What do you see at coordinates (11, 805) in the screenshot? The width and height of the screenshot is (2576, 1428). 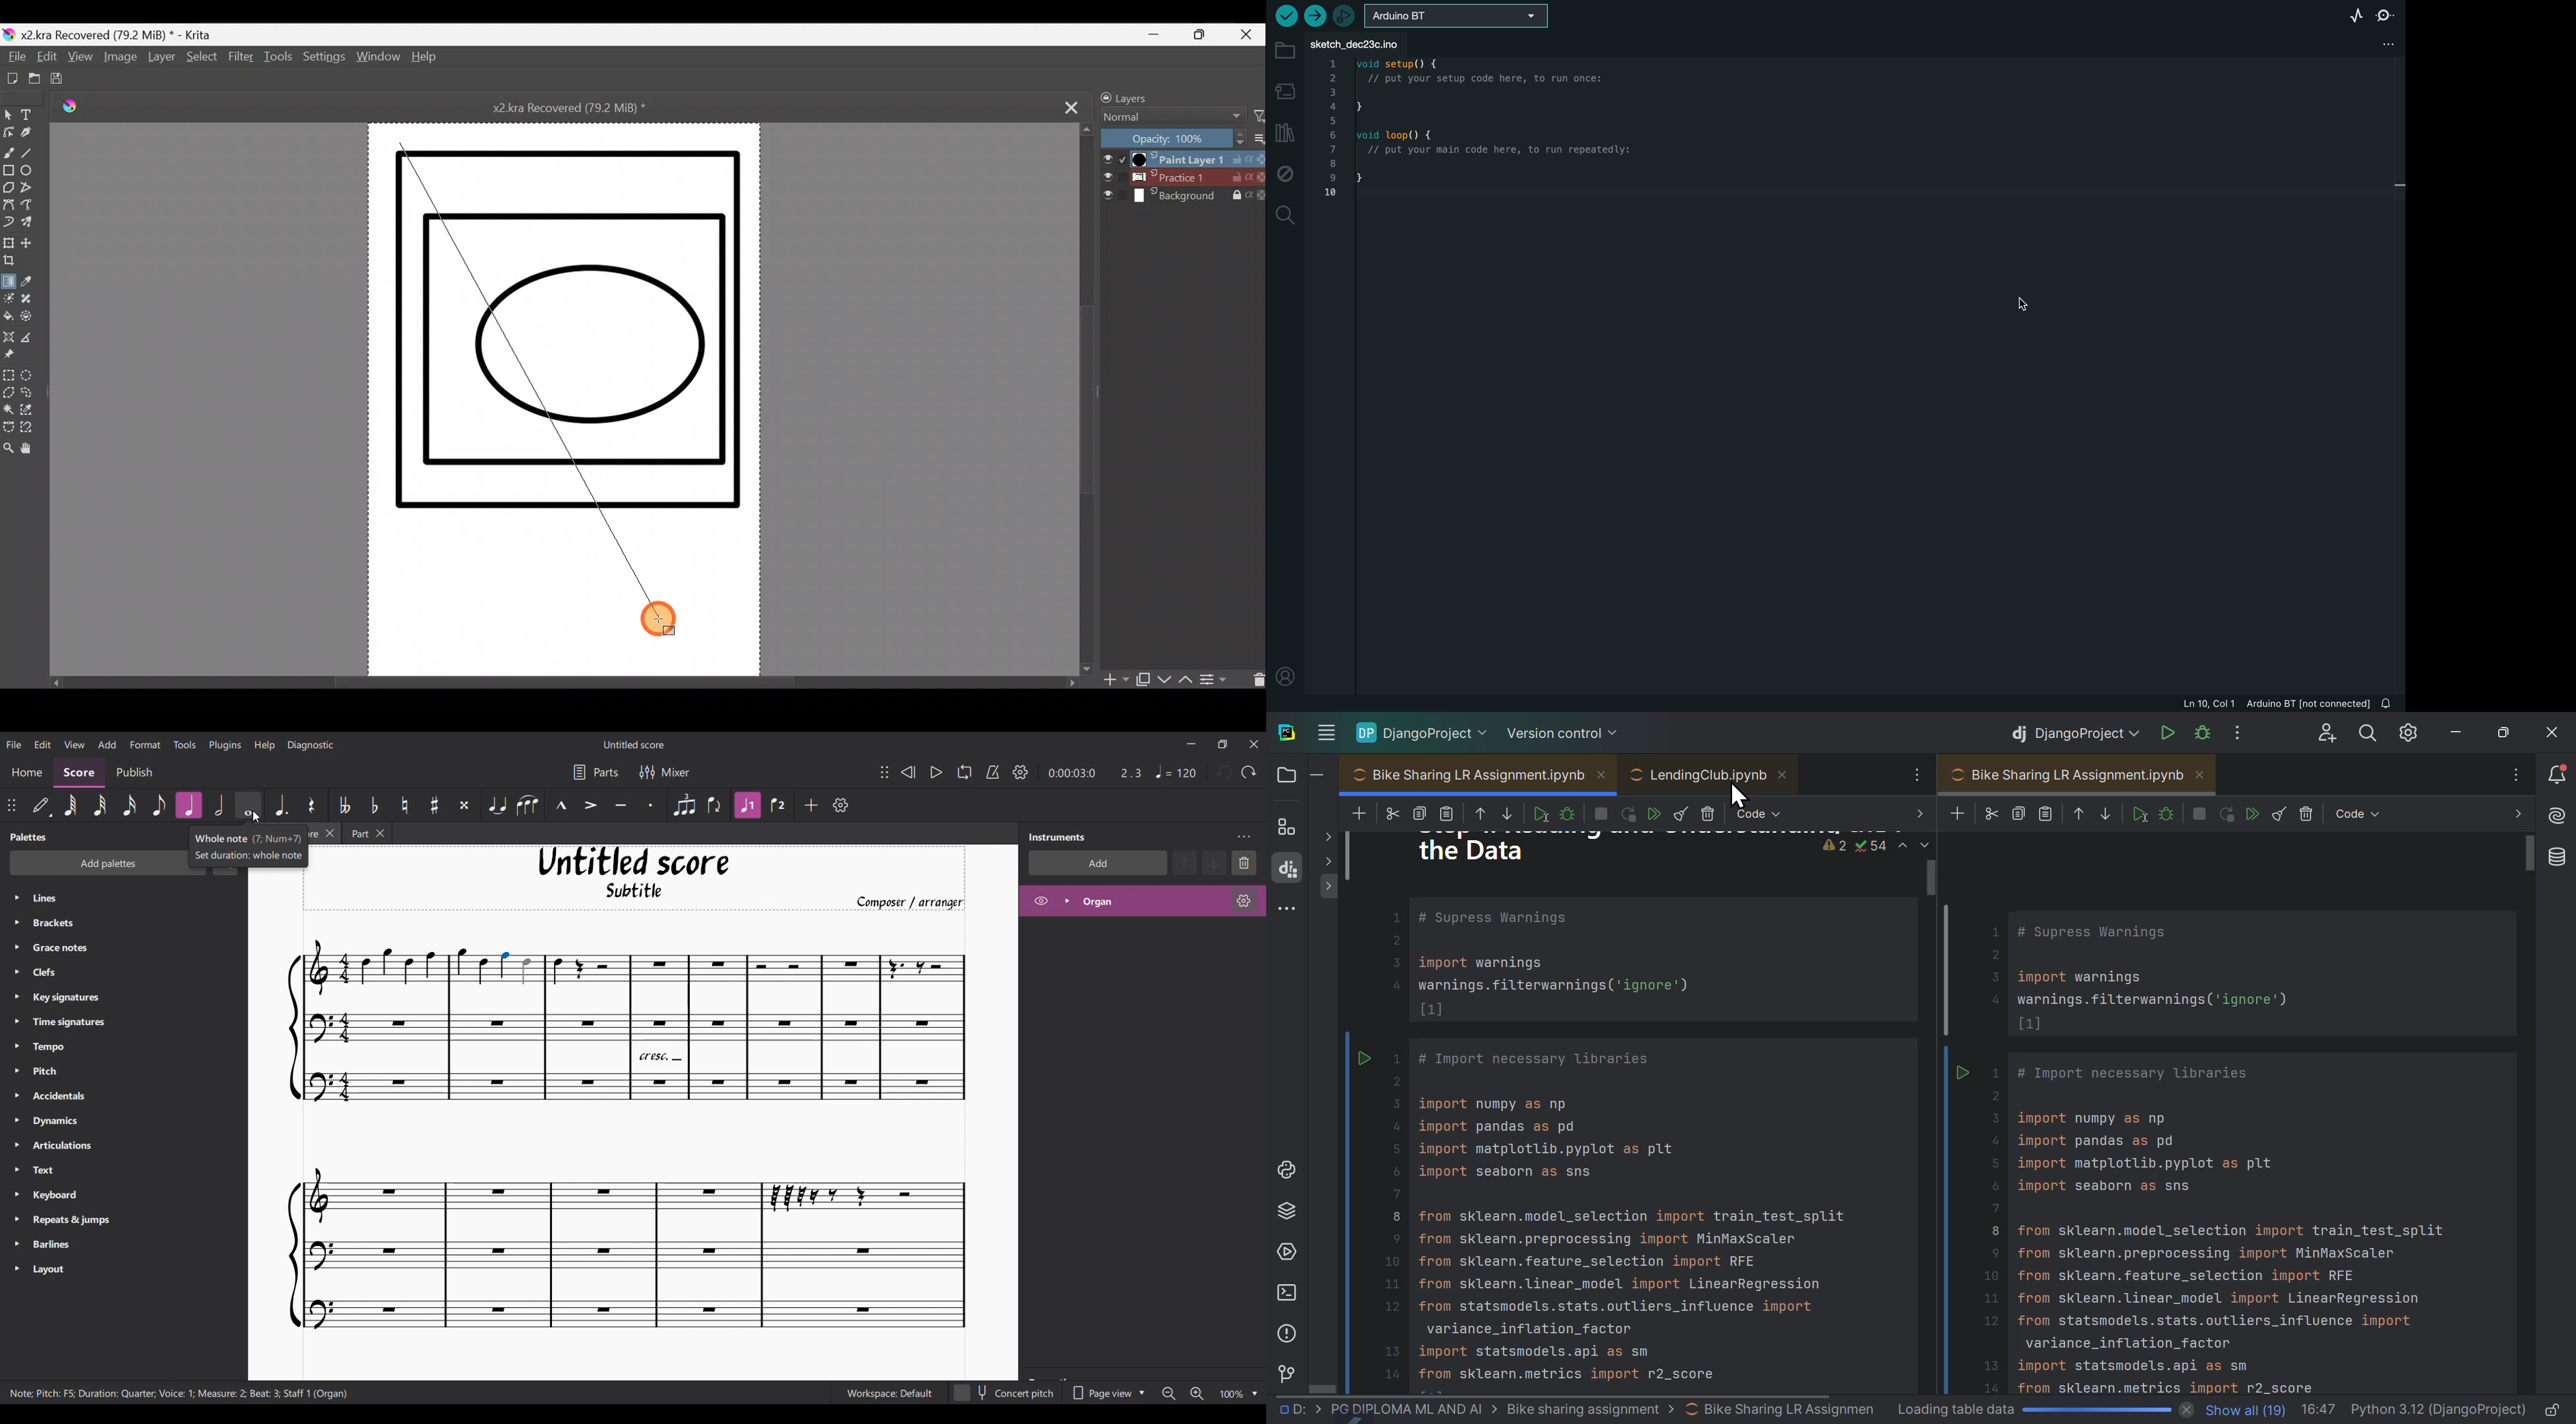 I see `Change position of toolbar attached` at bounding box center [11, 805].